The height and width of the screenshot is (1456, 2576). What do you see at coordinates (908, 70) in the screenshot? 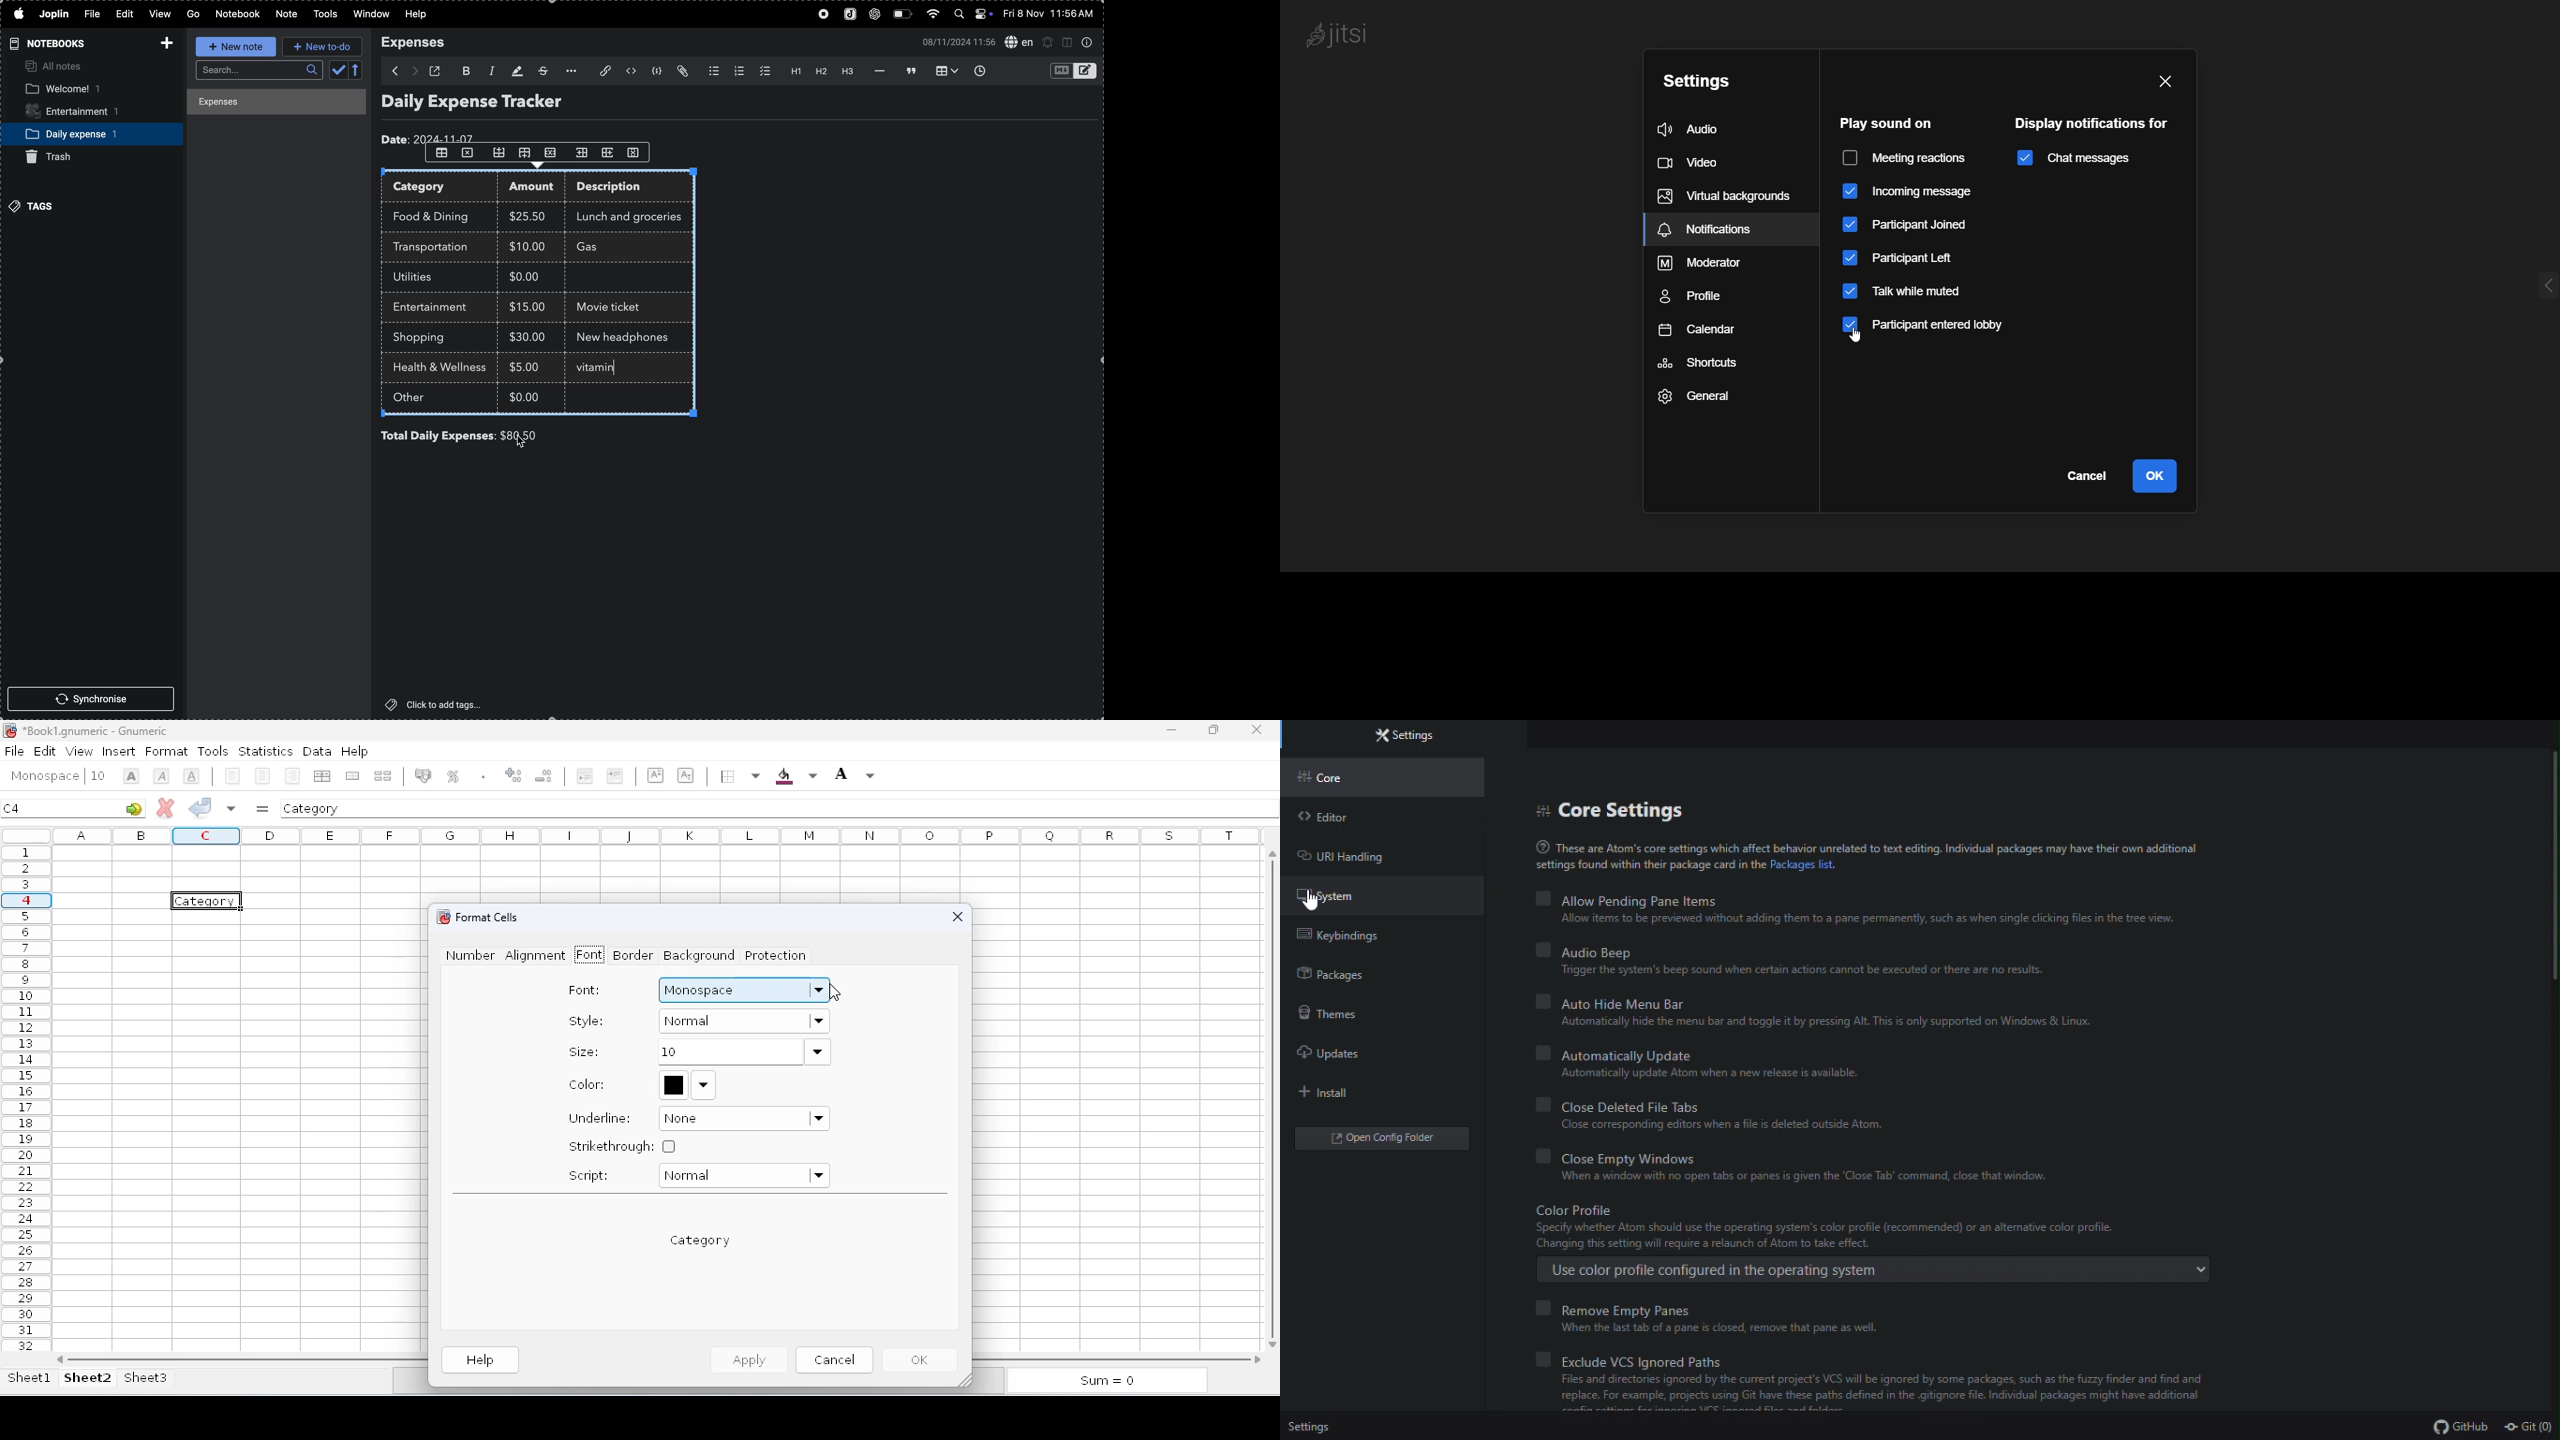
I see `blockquote` at bounding box center [908, 70].